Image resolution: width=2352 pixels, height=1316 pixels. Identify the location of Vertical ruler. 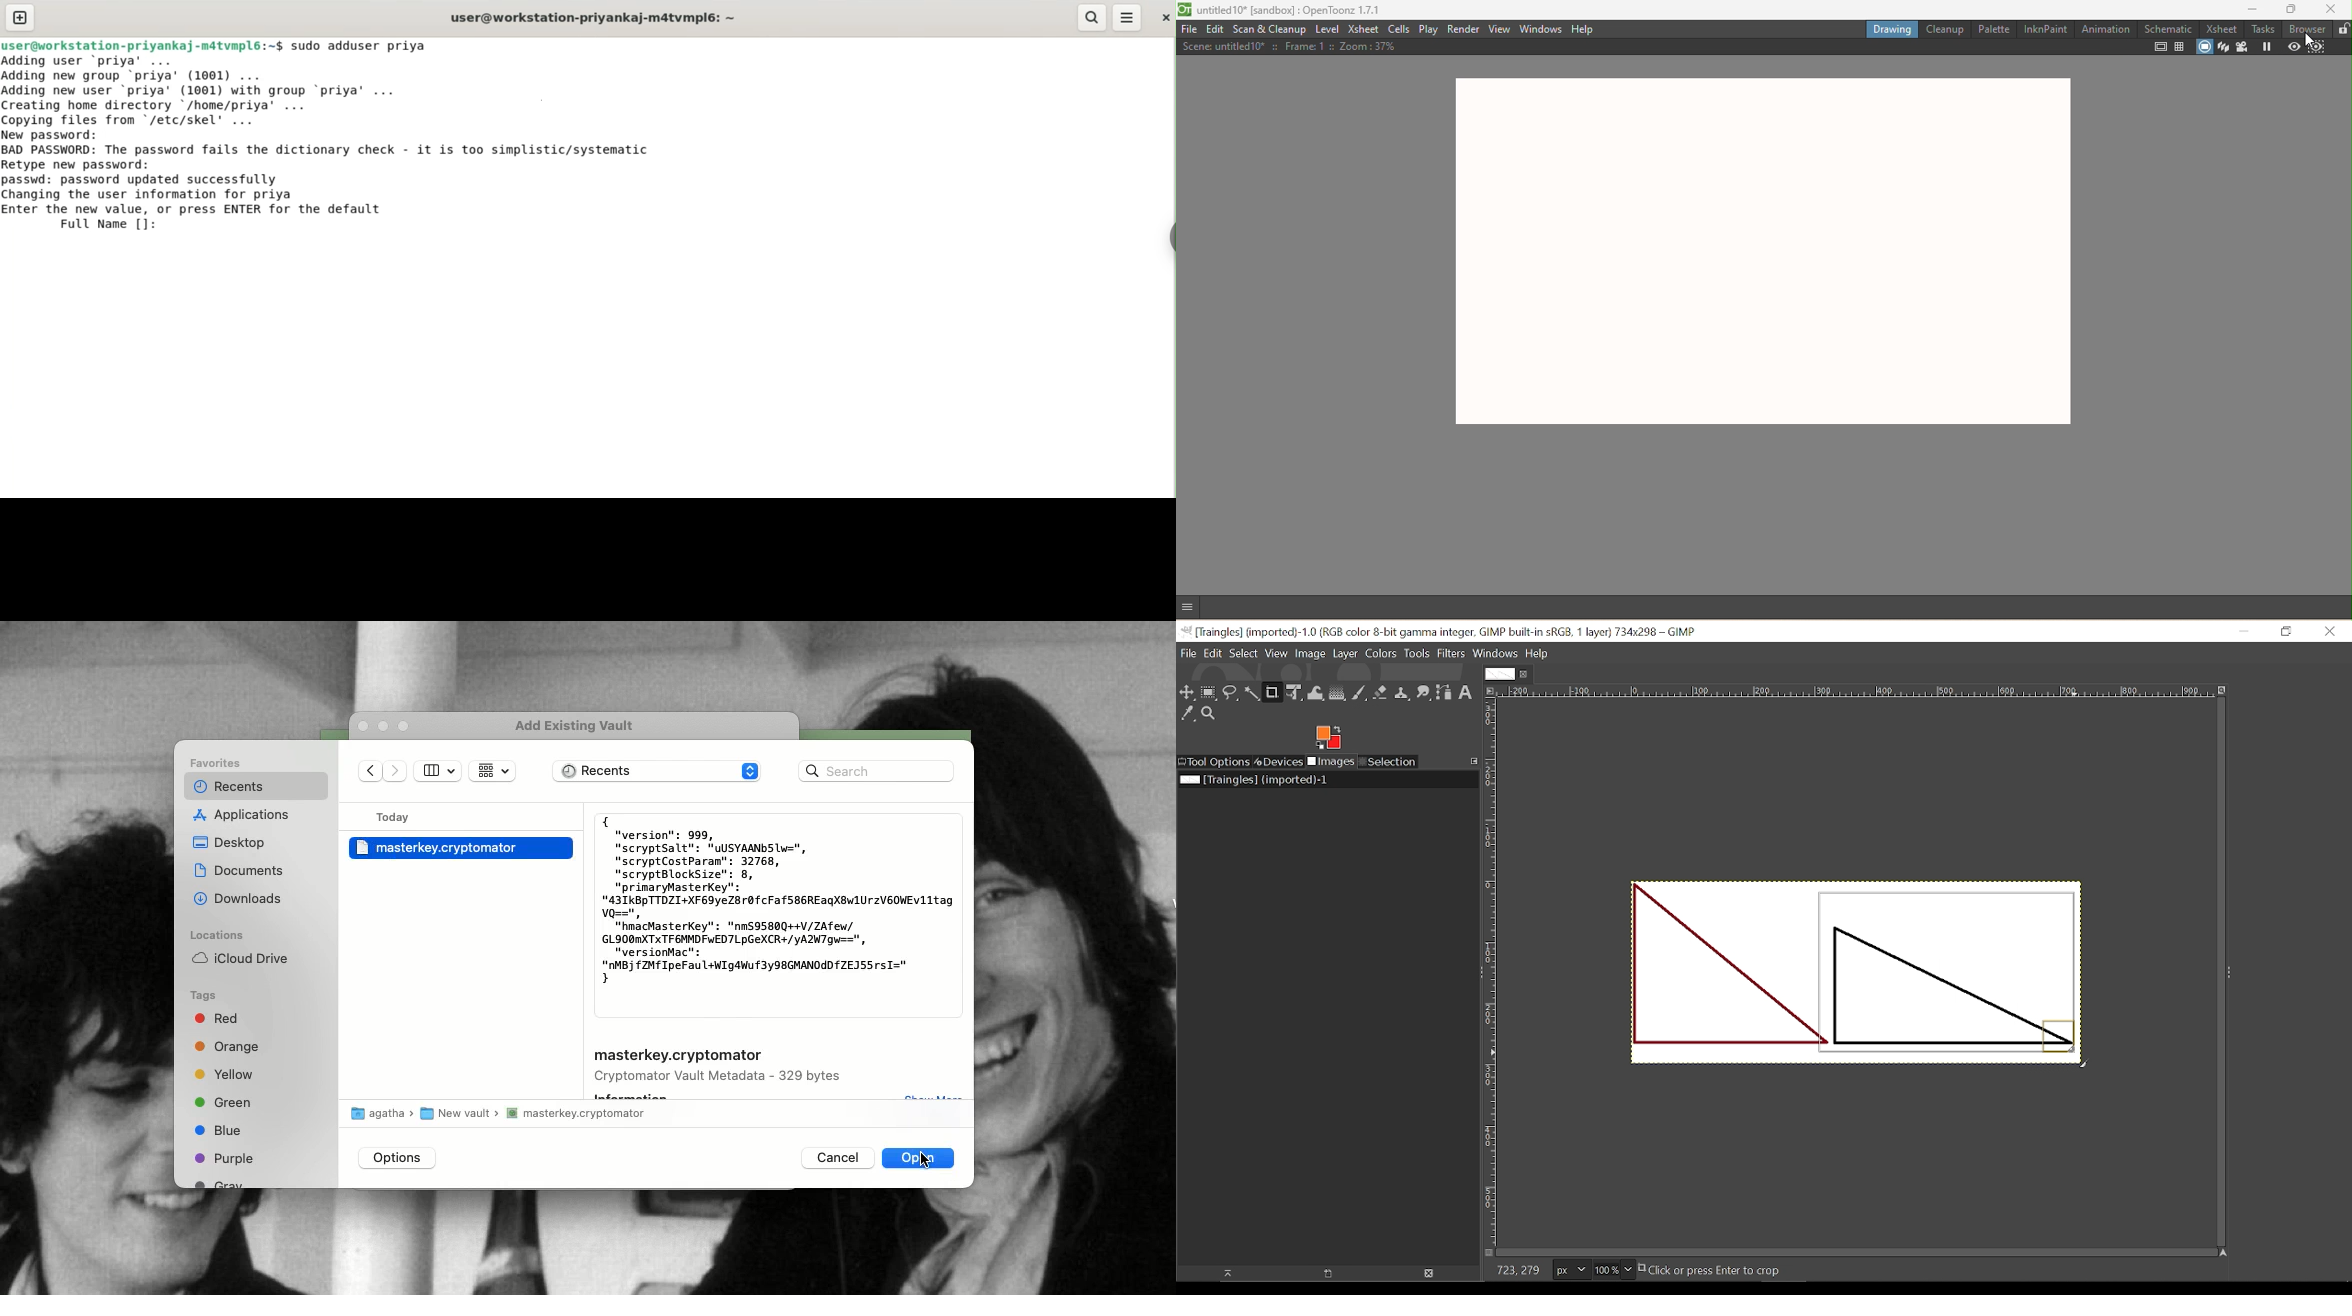
(1490, 971).